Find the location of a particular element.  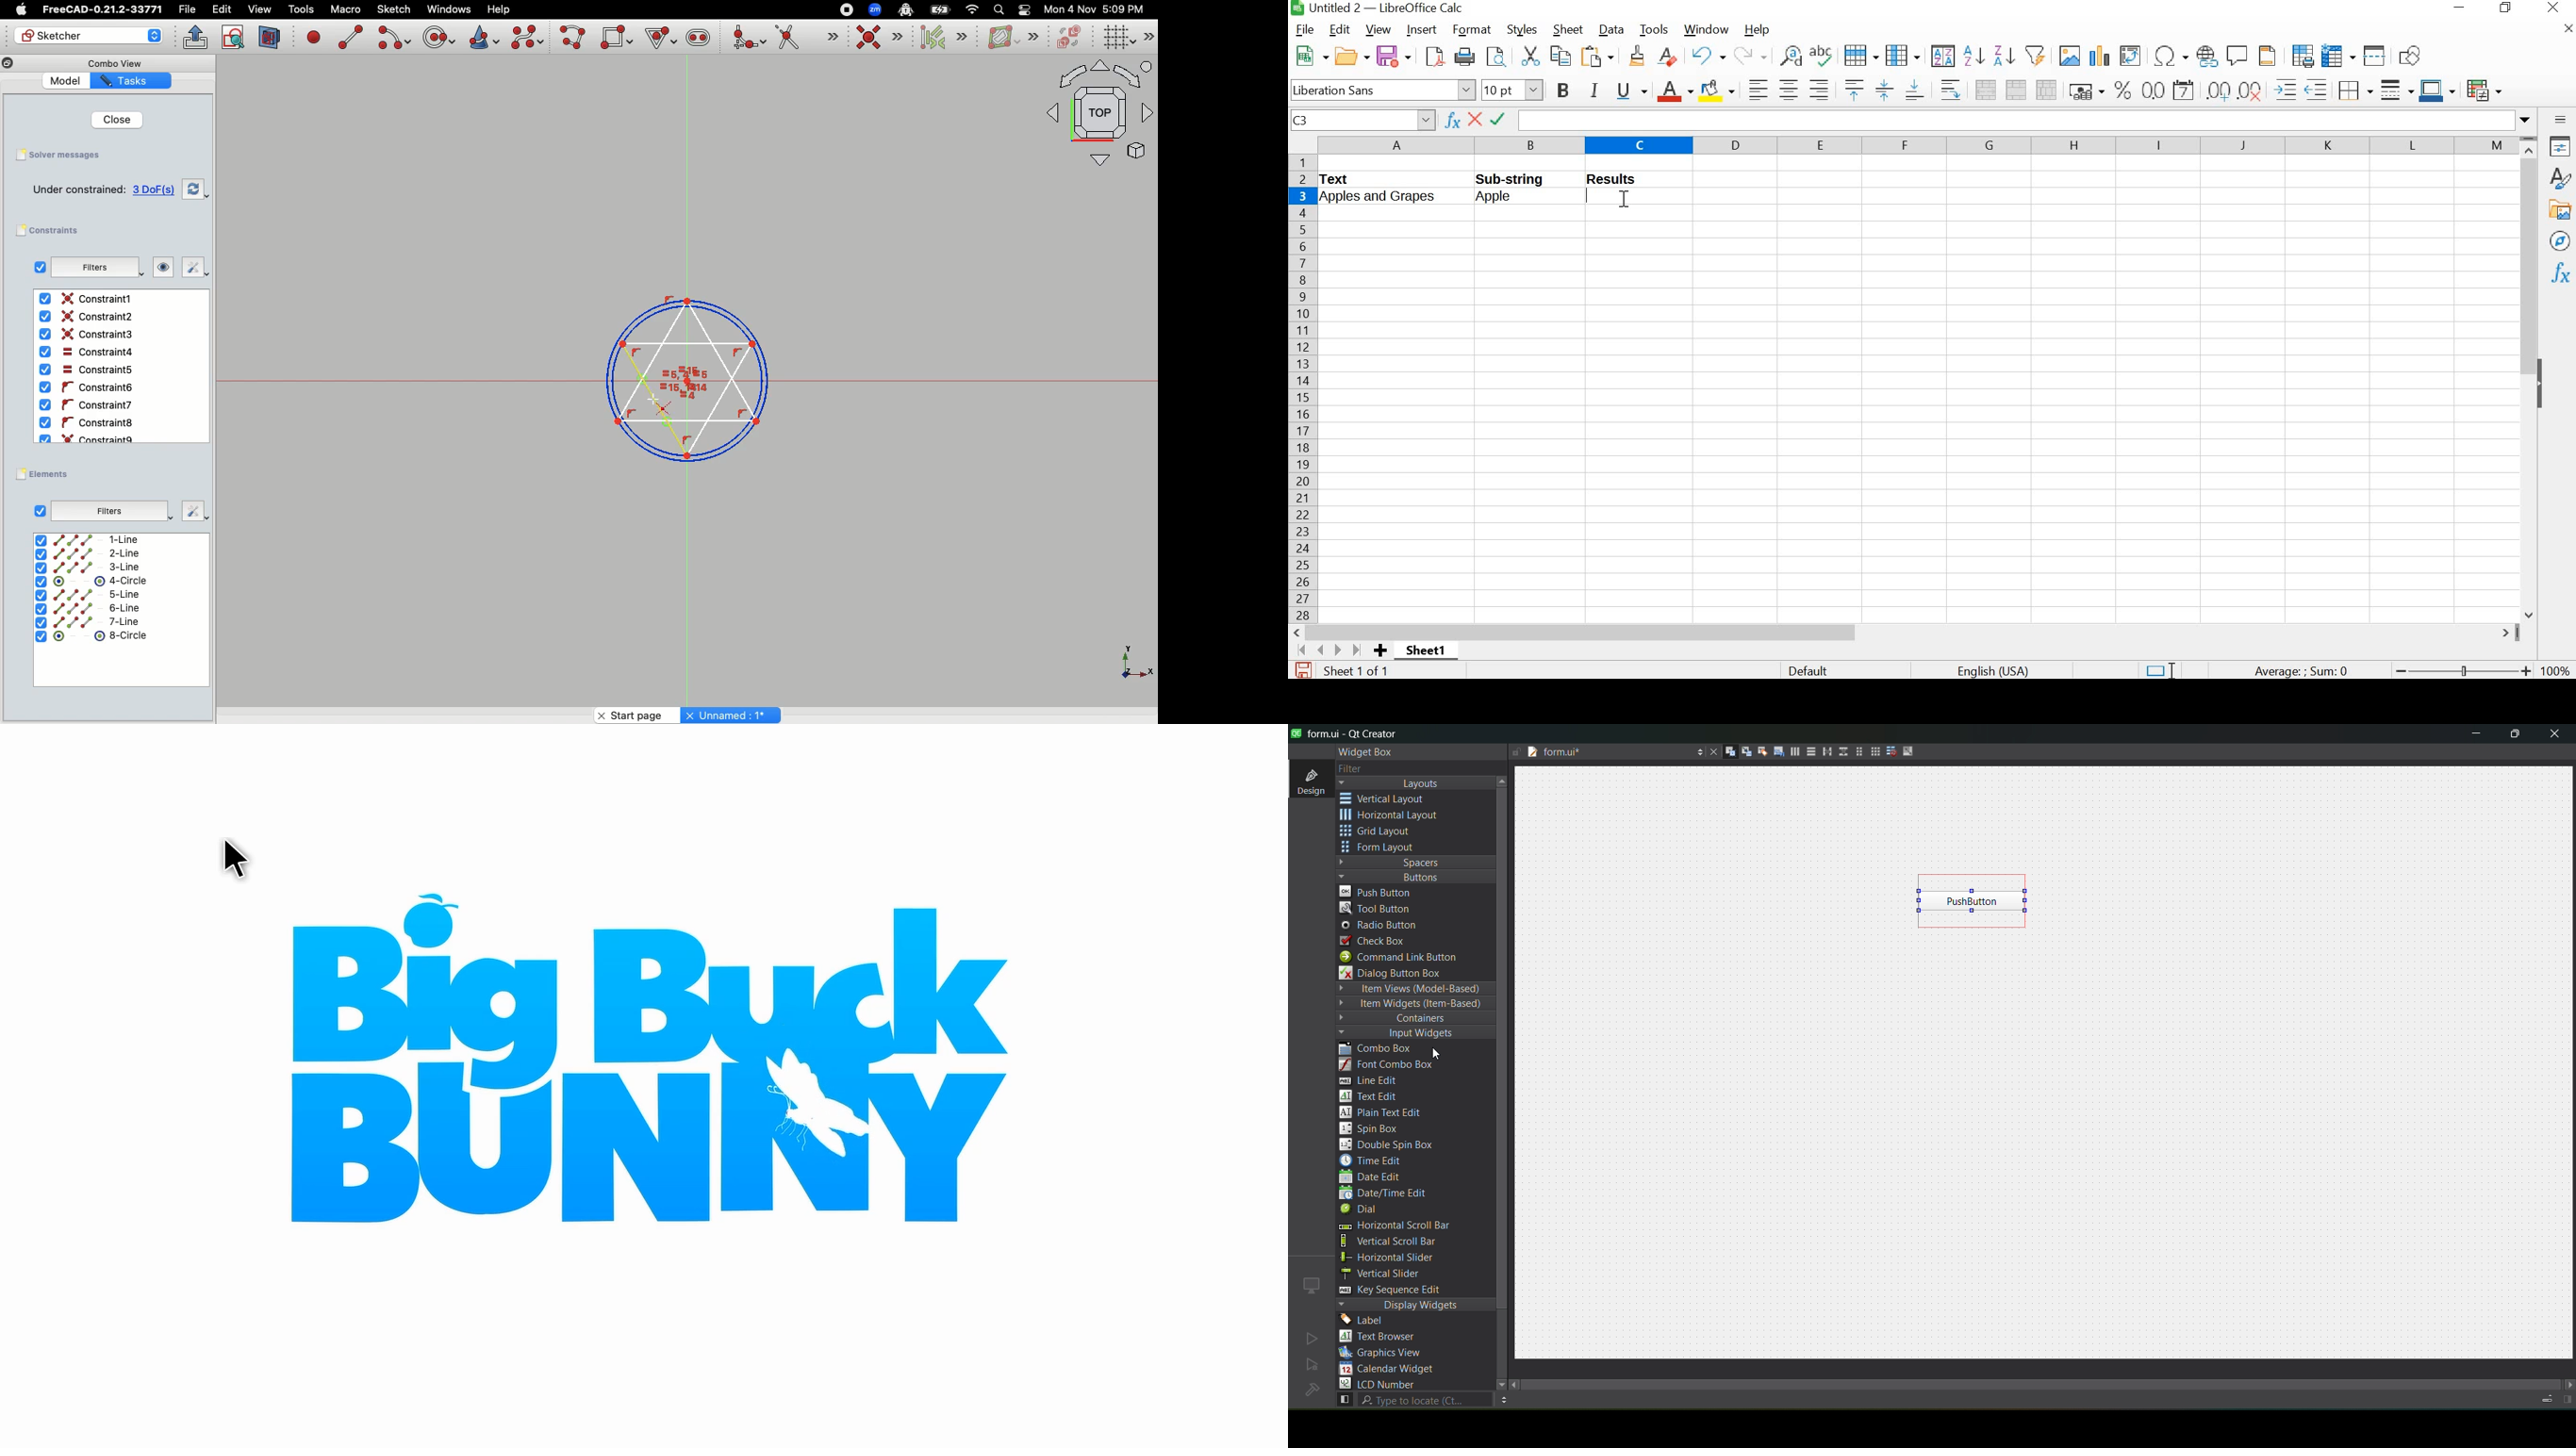

Top is located at coordinates (1093, 117).